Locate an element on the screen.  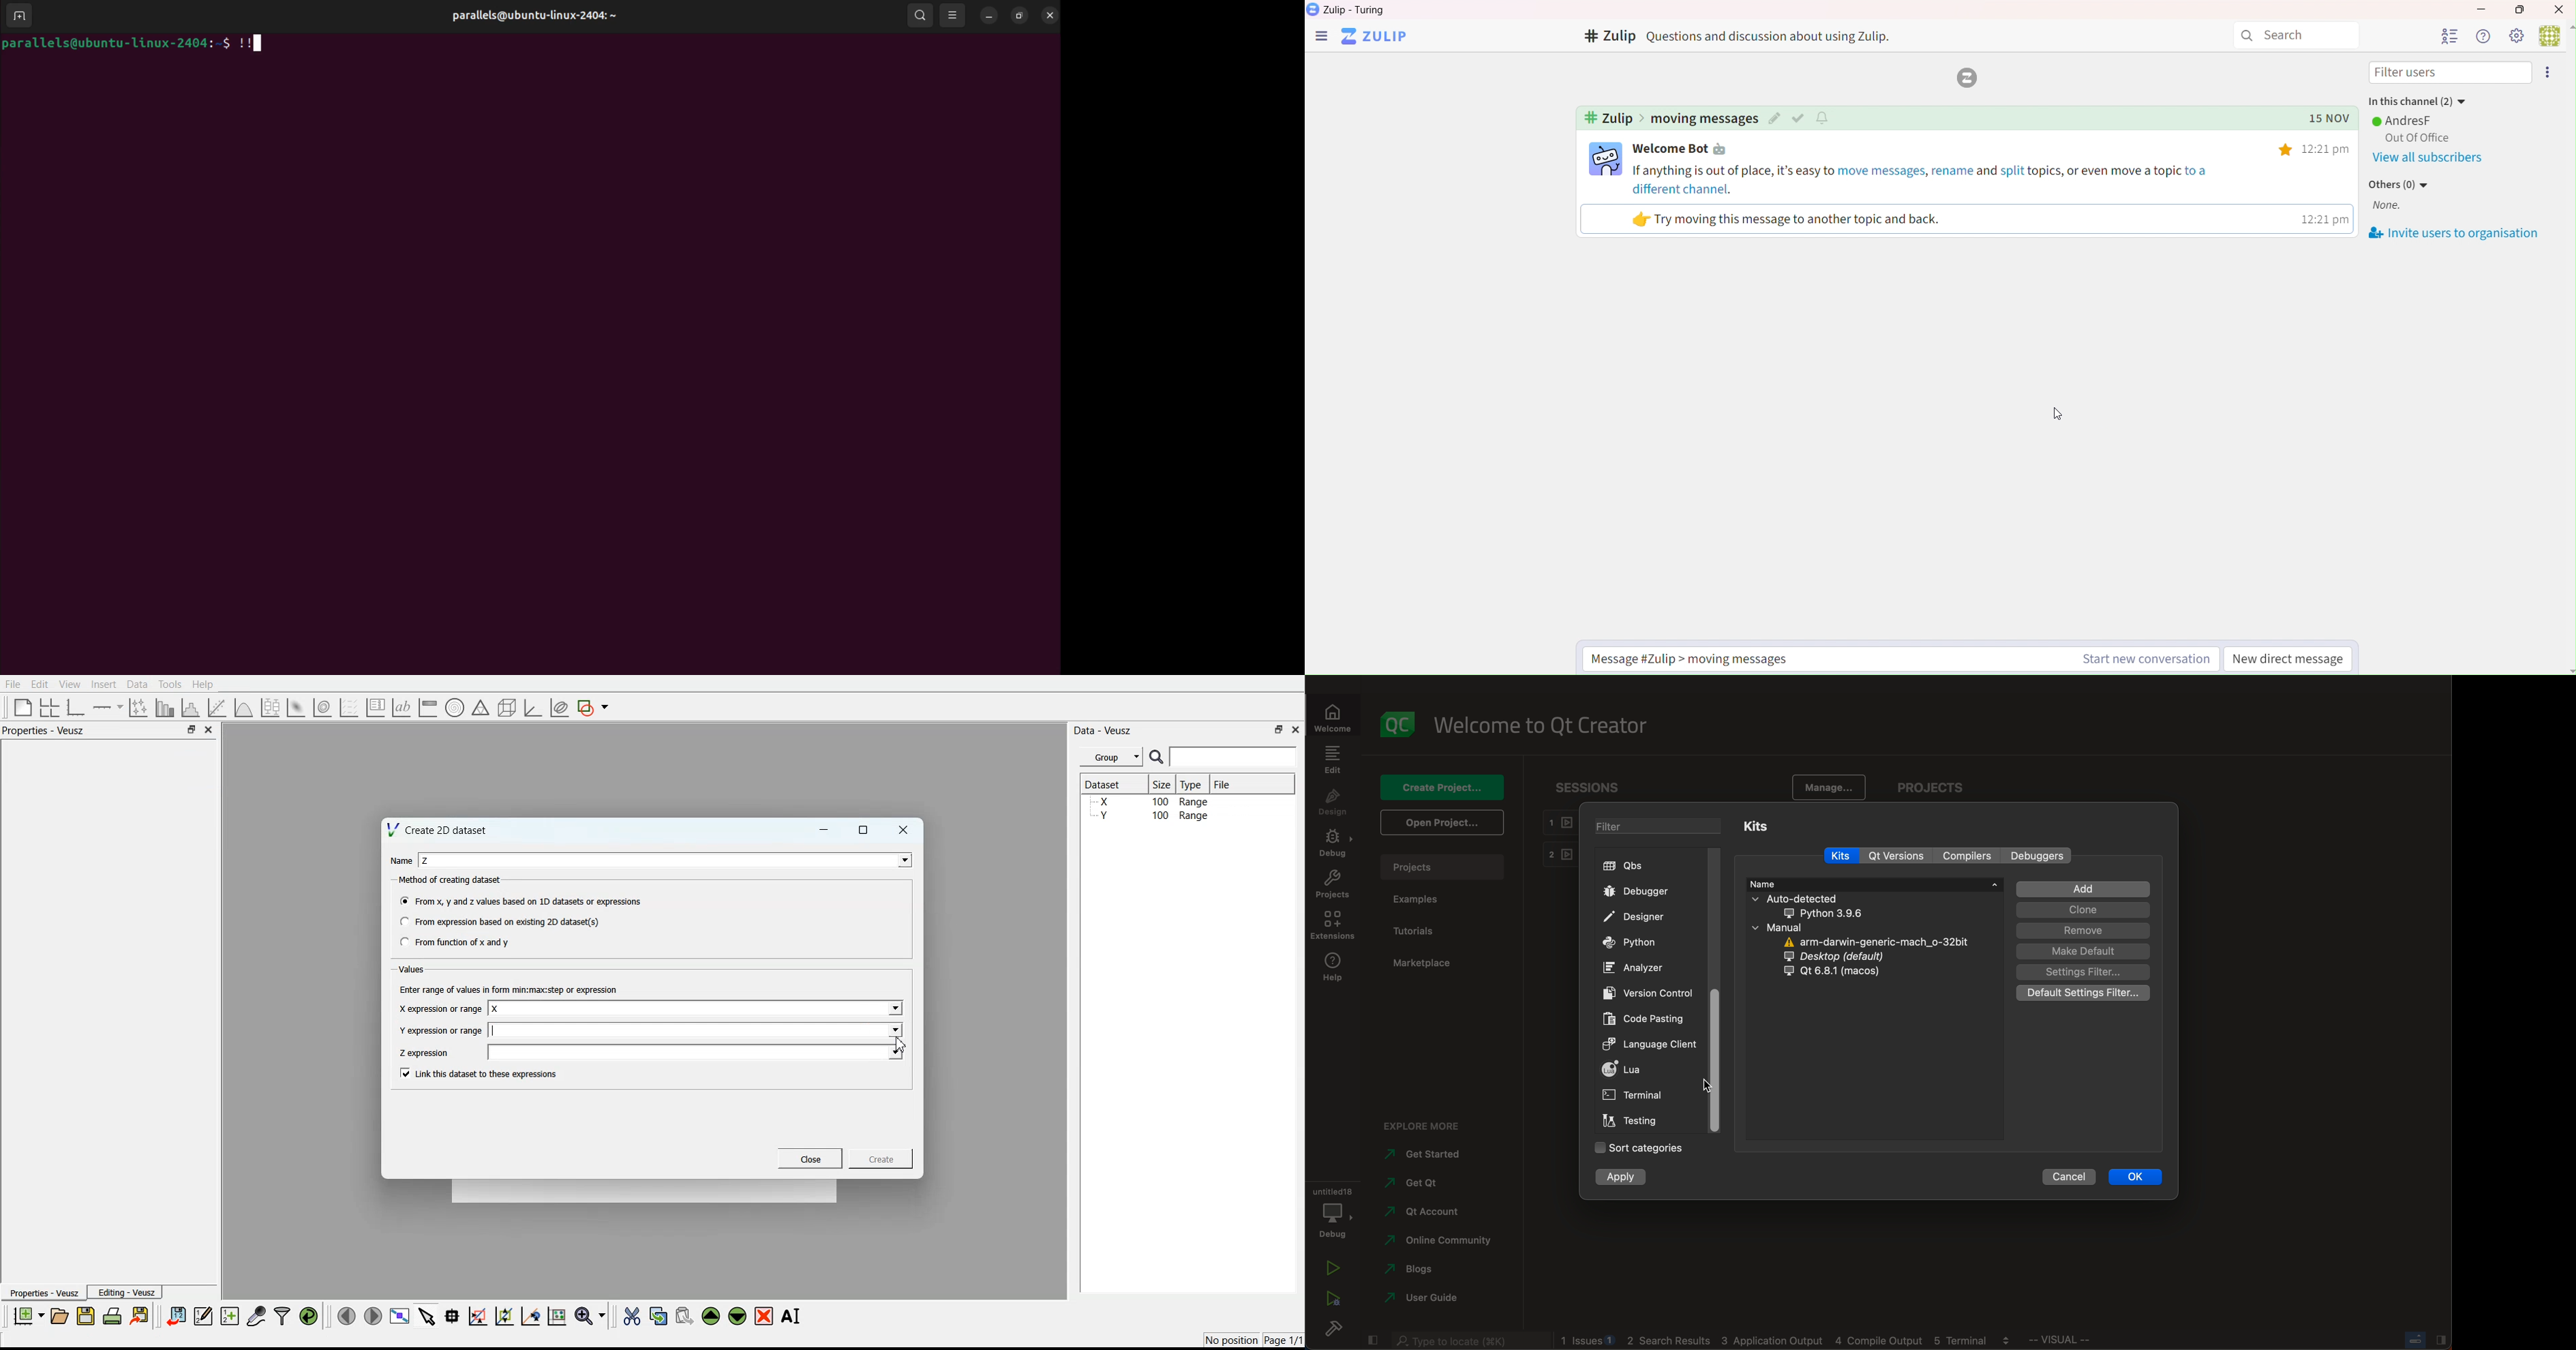
User is located at coordinates (2555, 35).